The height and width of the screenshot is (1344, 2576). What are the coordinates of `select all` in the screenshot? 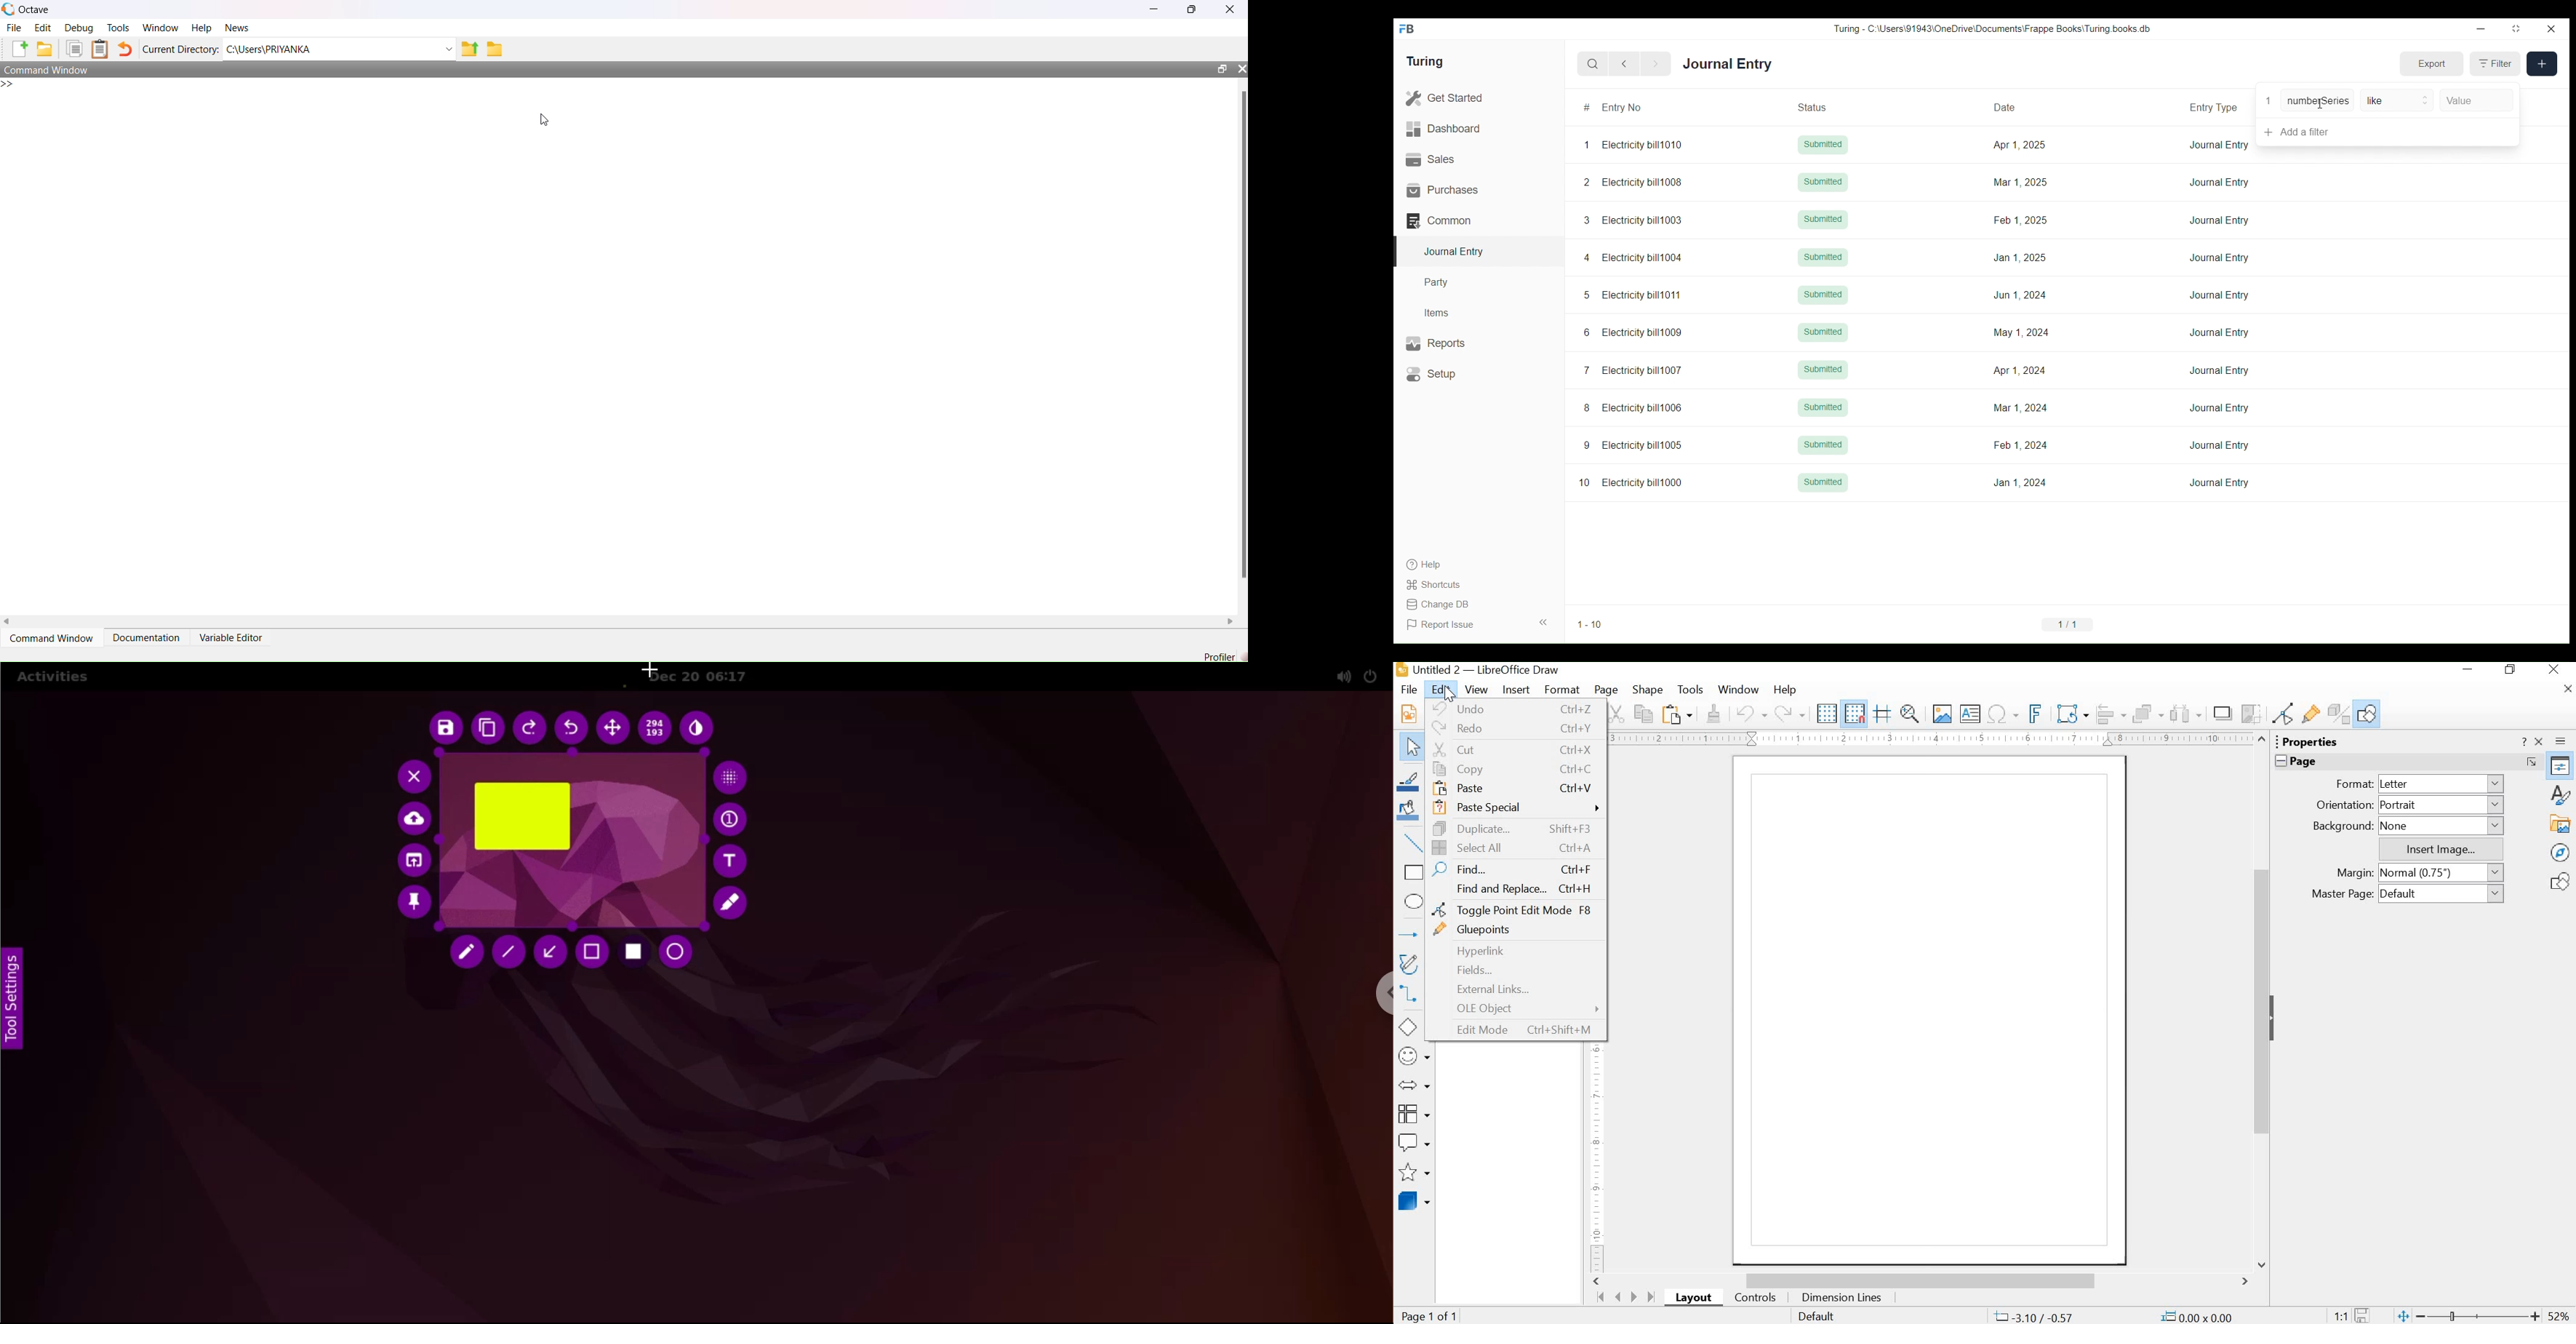 It's located at (1517, 847).